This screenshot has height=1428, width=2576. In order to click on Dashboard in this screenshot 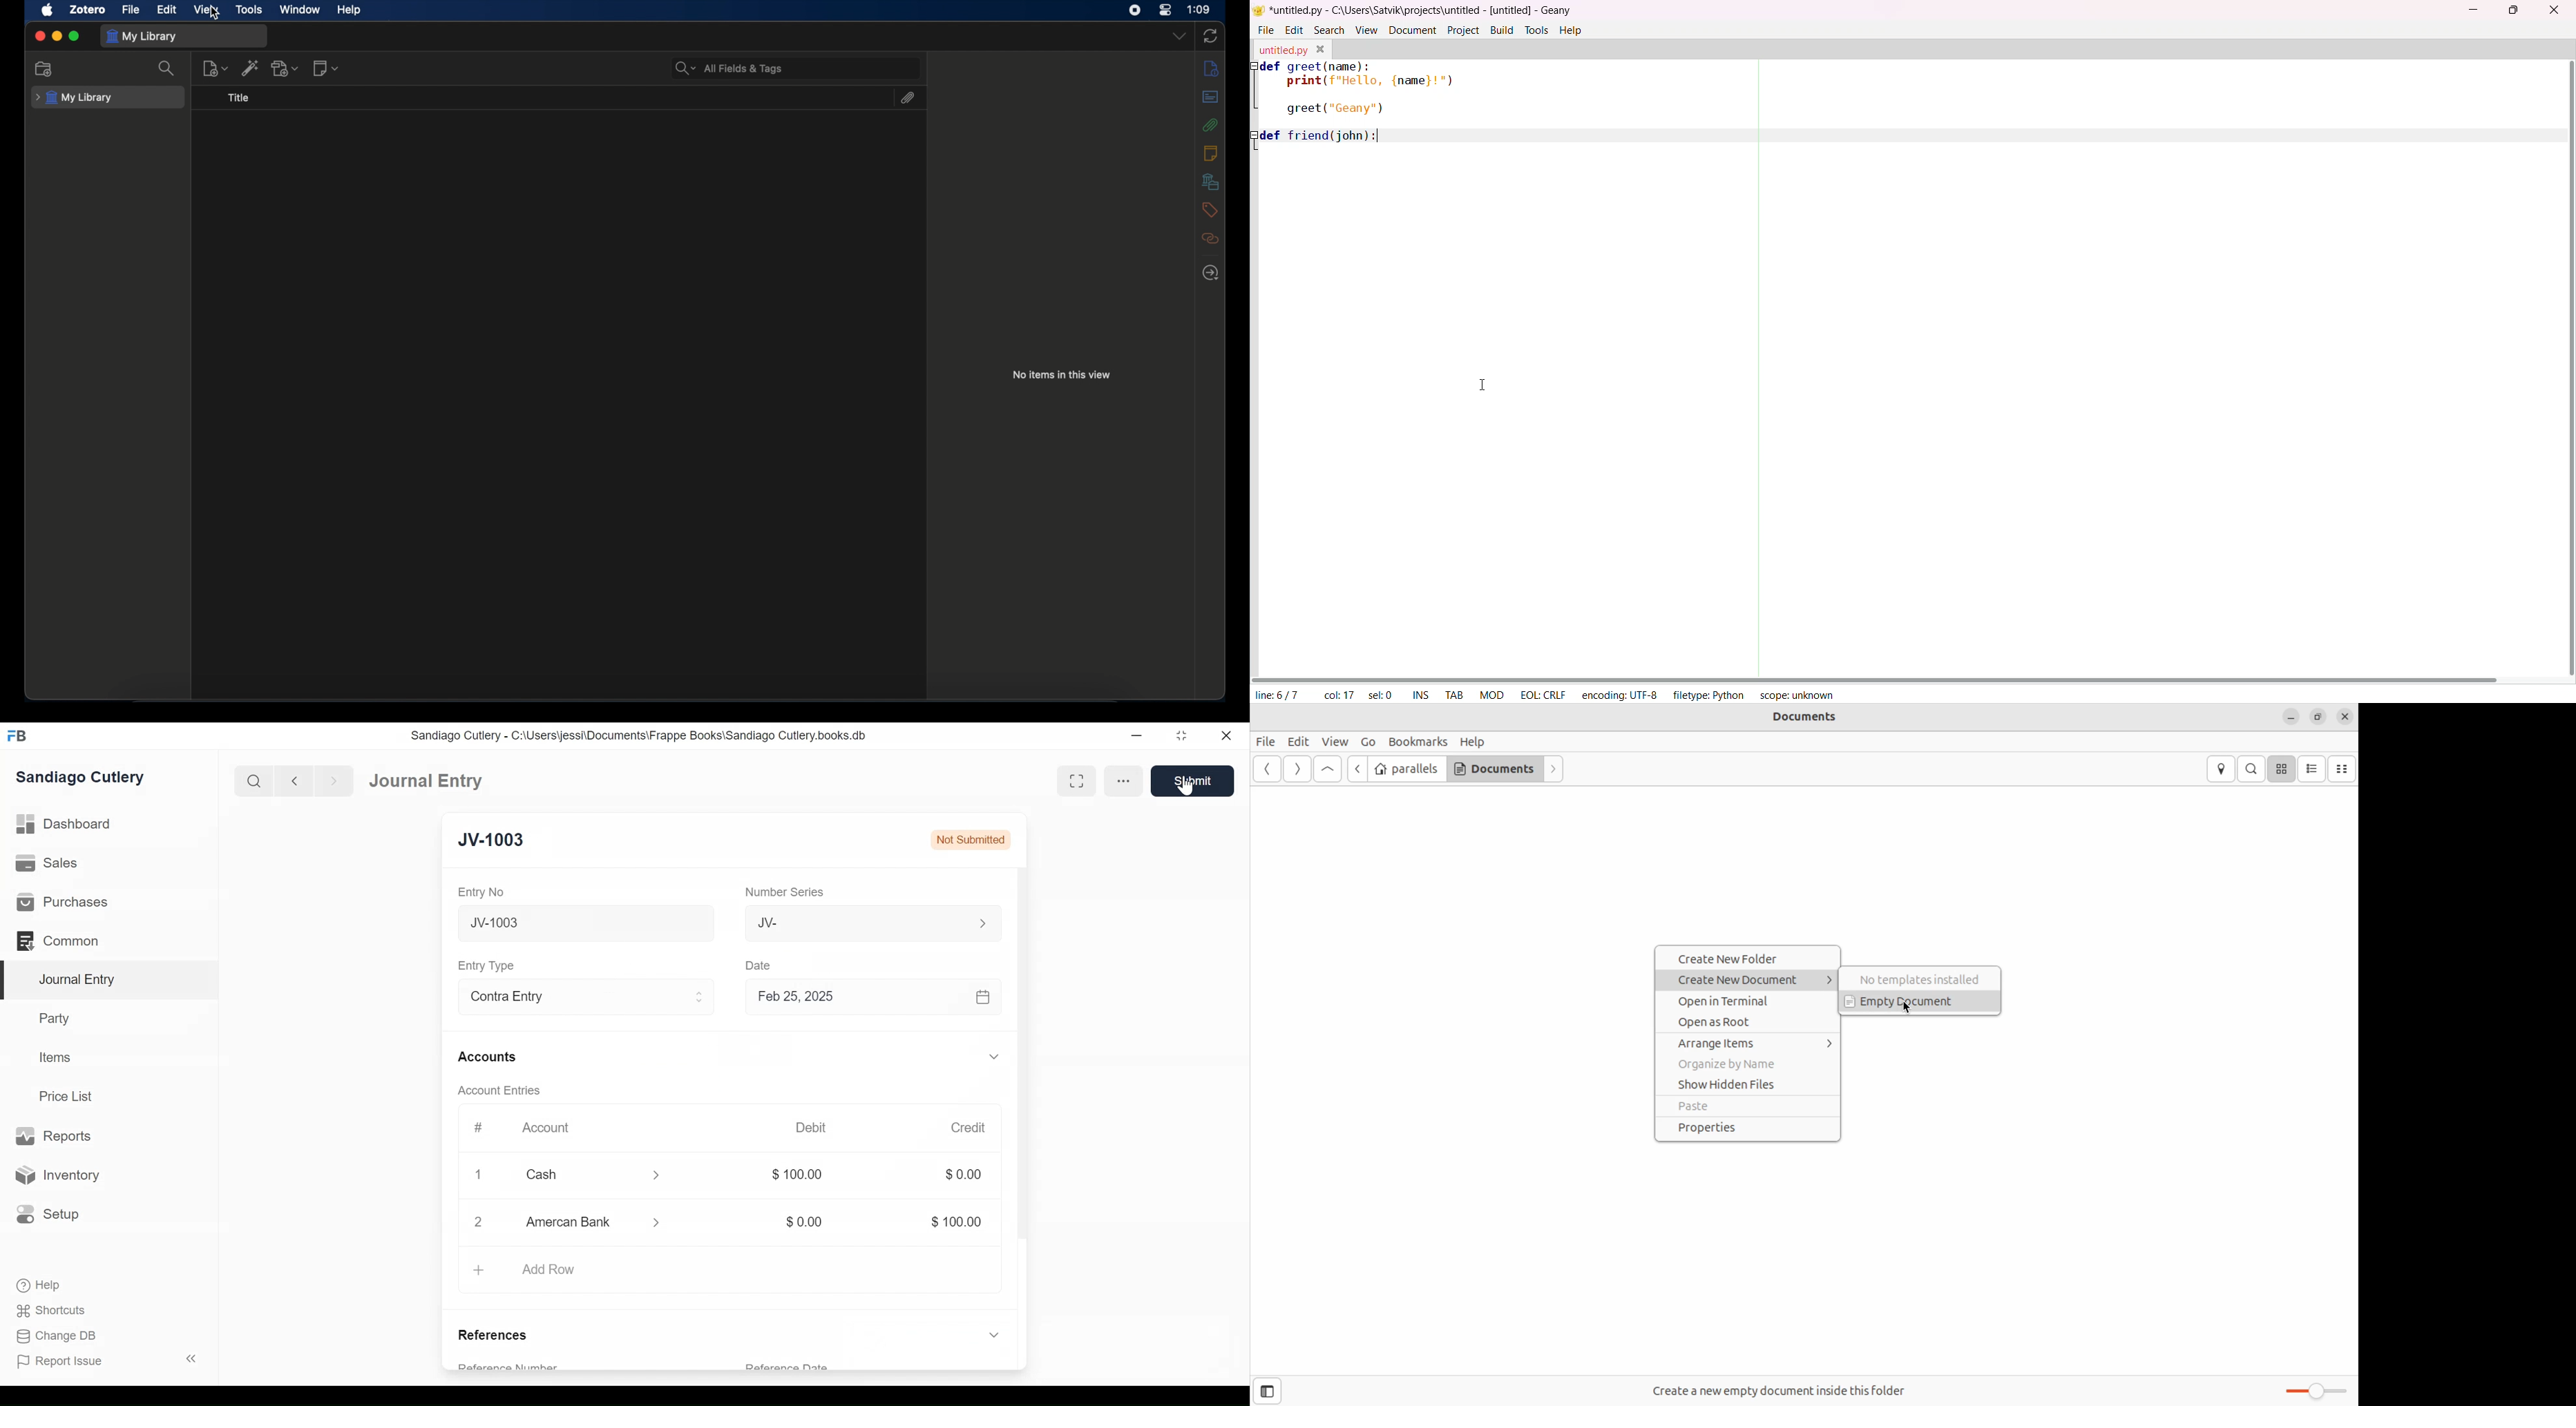, I will do `click(68, 826)`.